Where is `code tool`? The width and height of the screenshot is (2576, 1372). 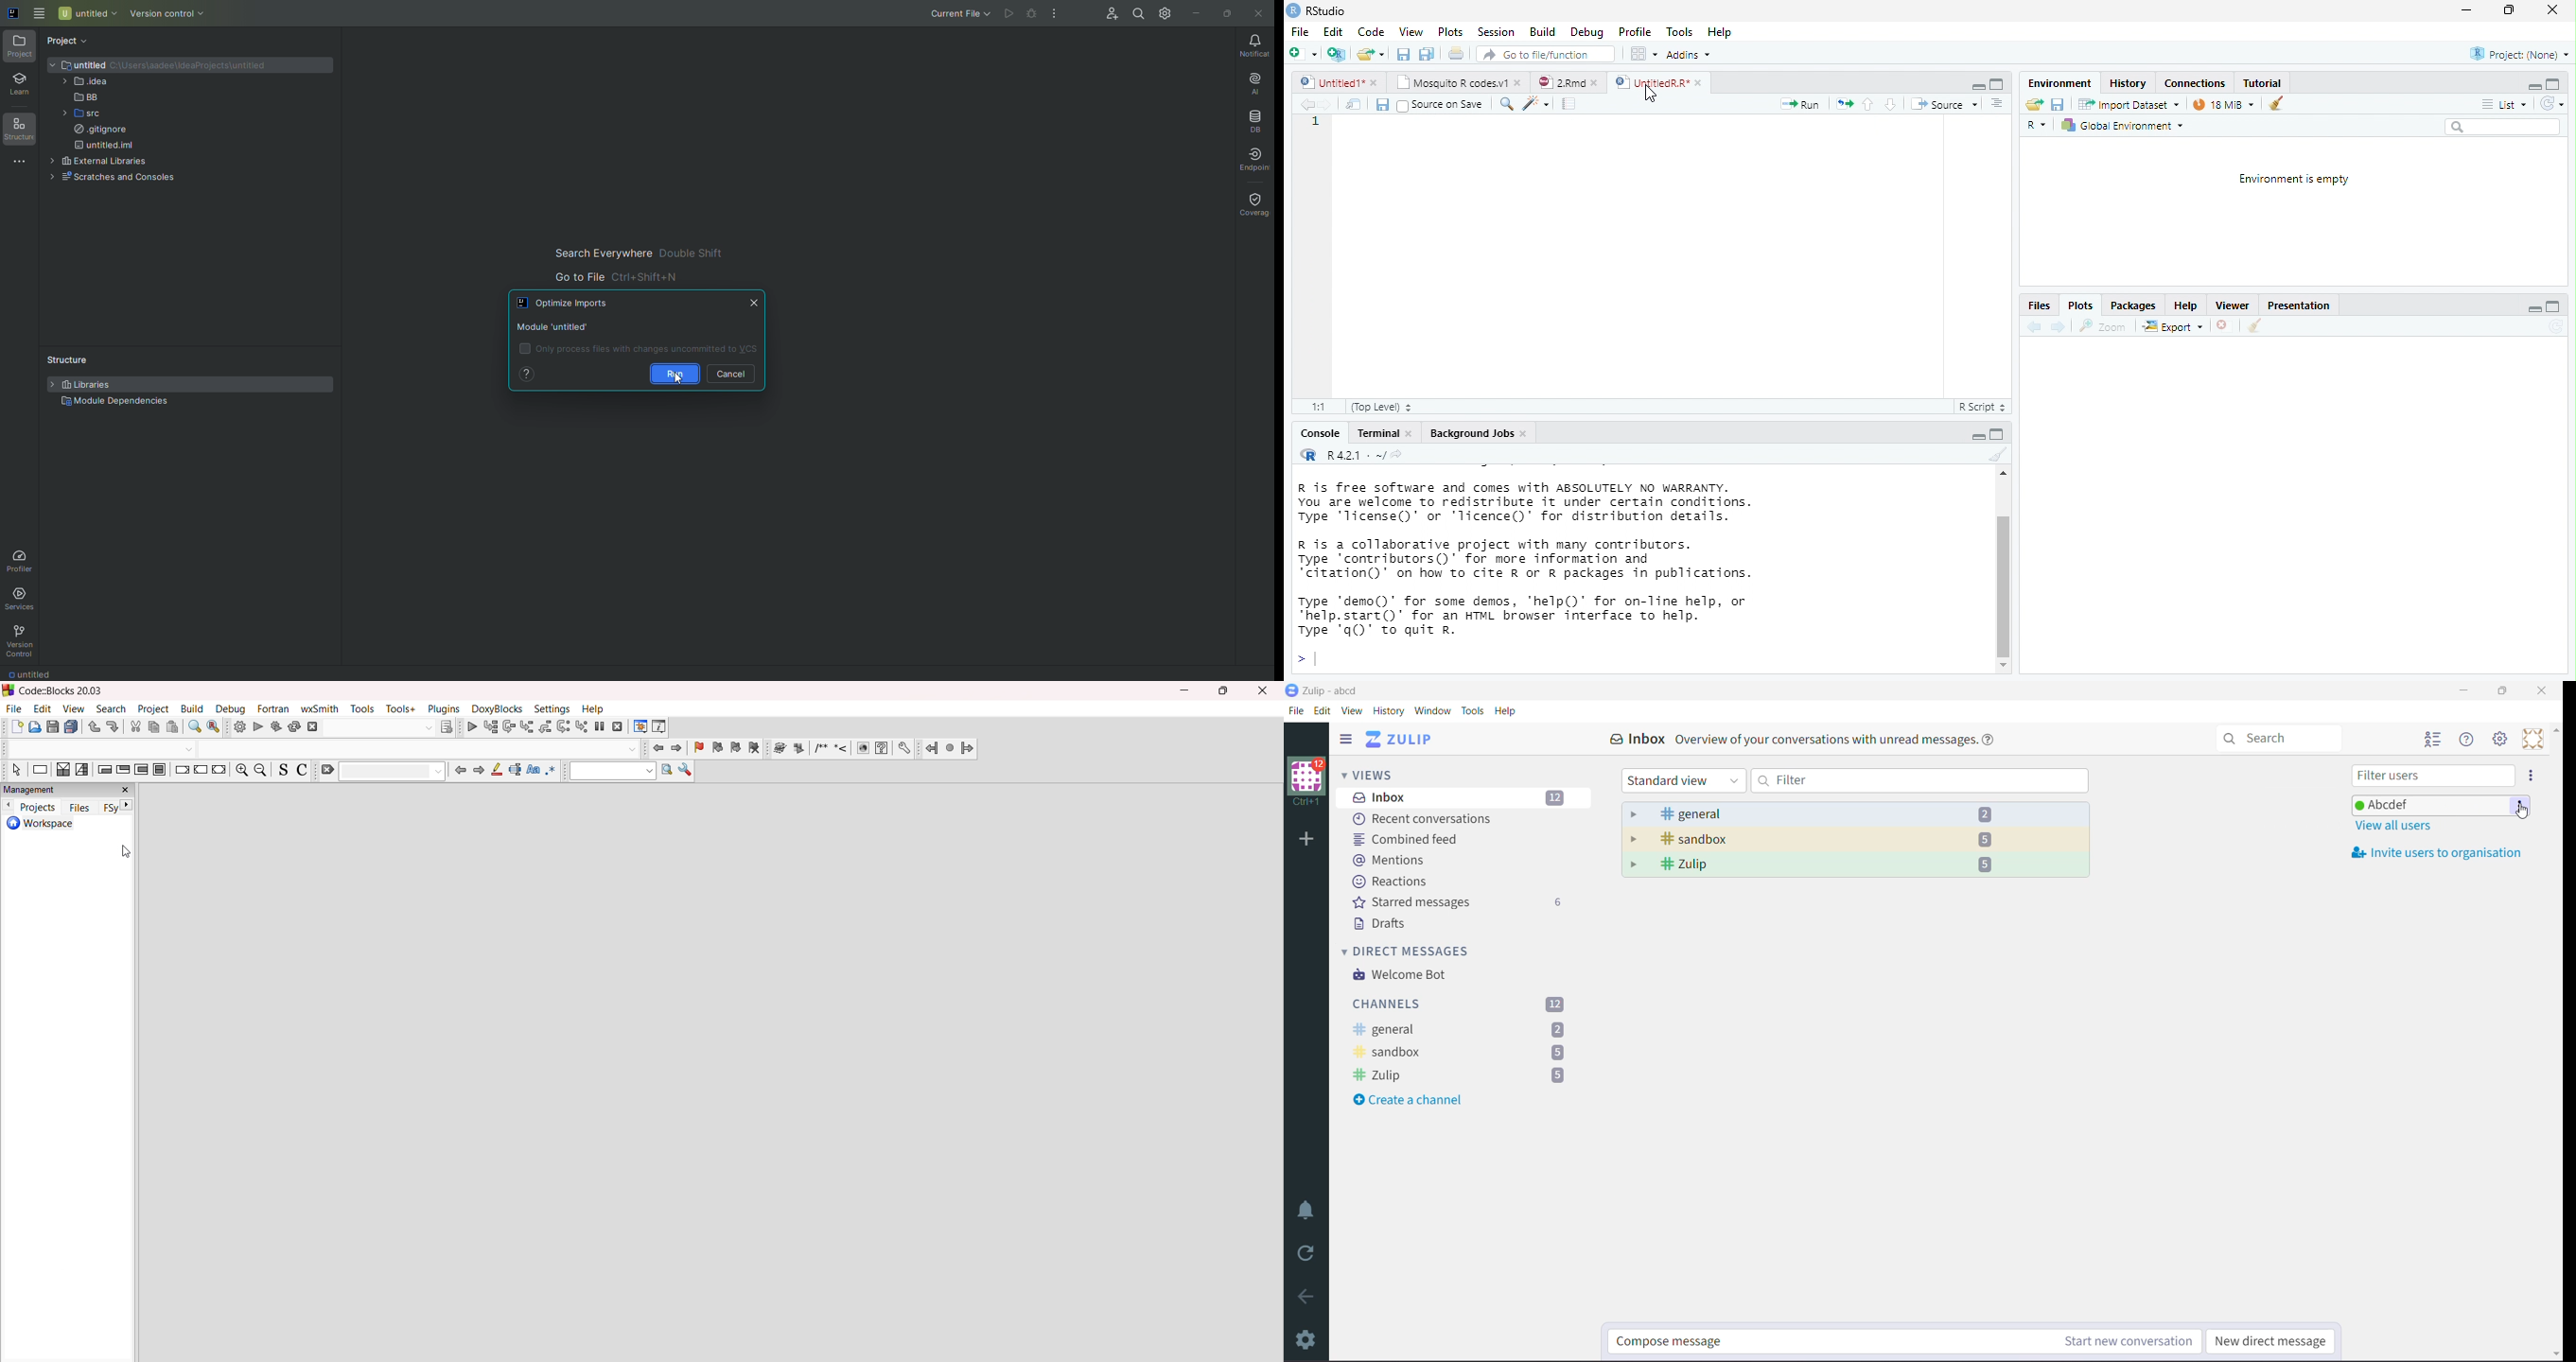 code tool is located at coordinates (1537, 103).